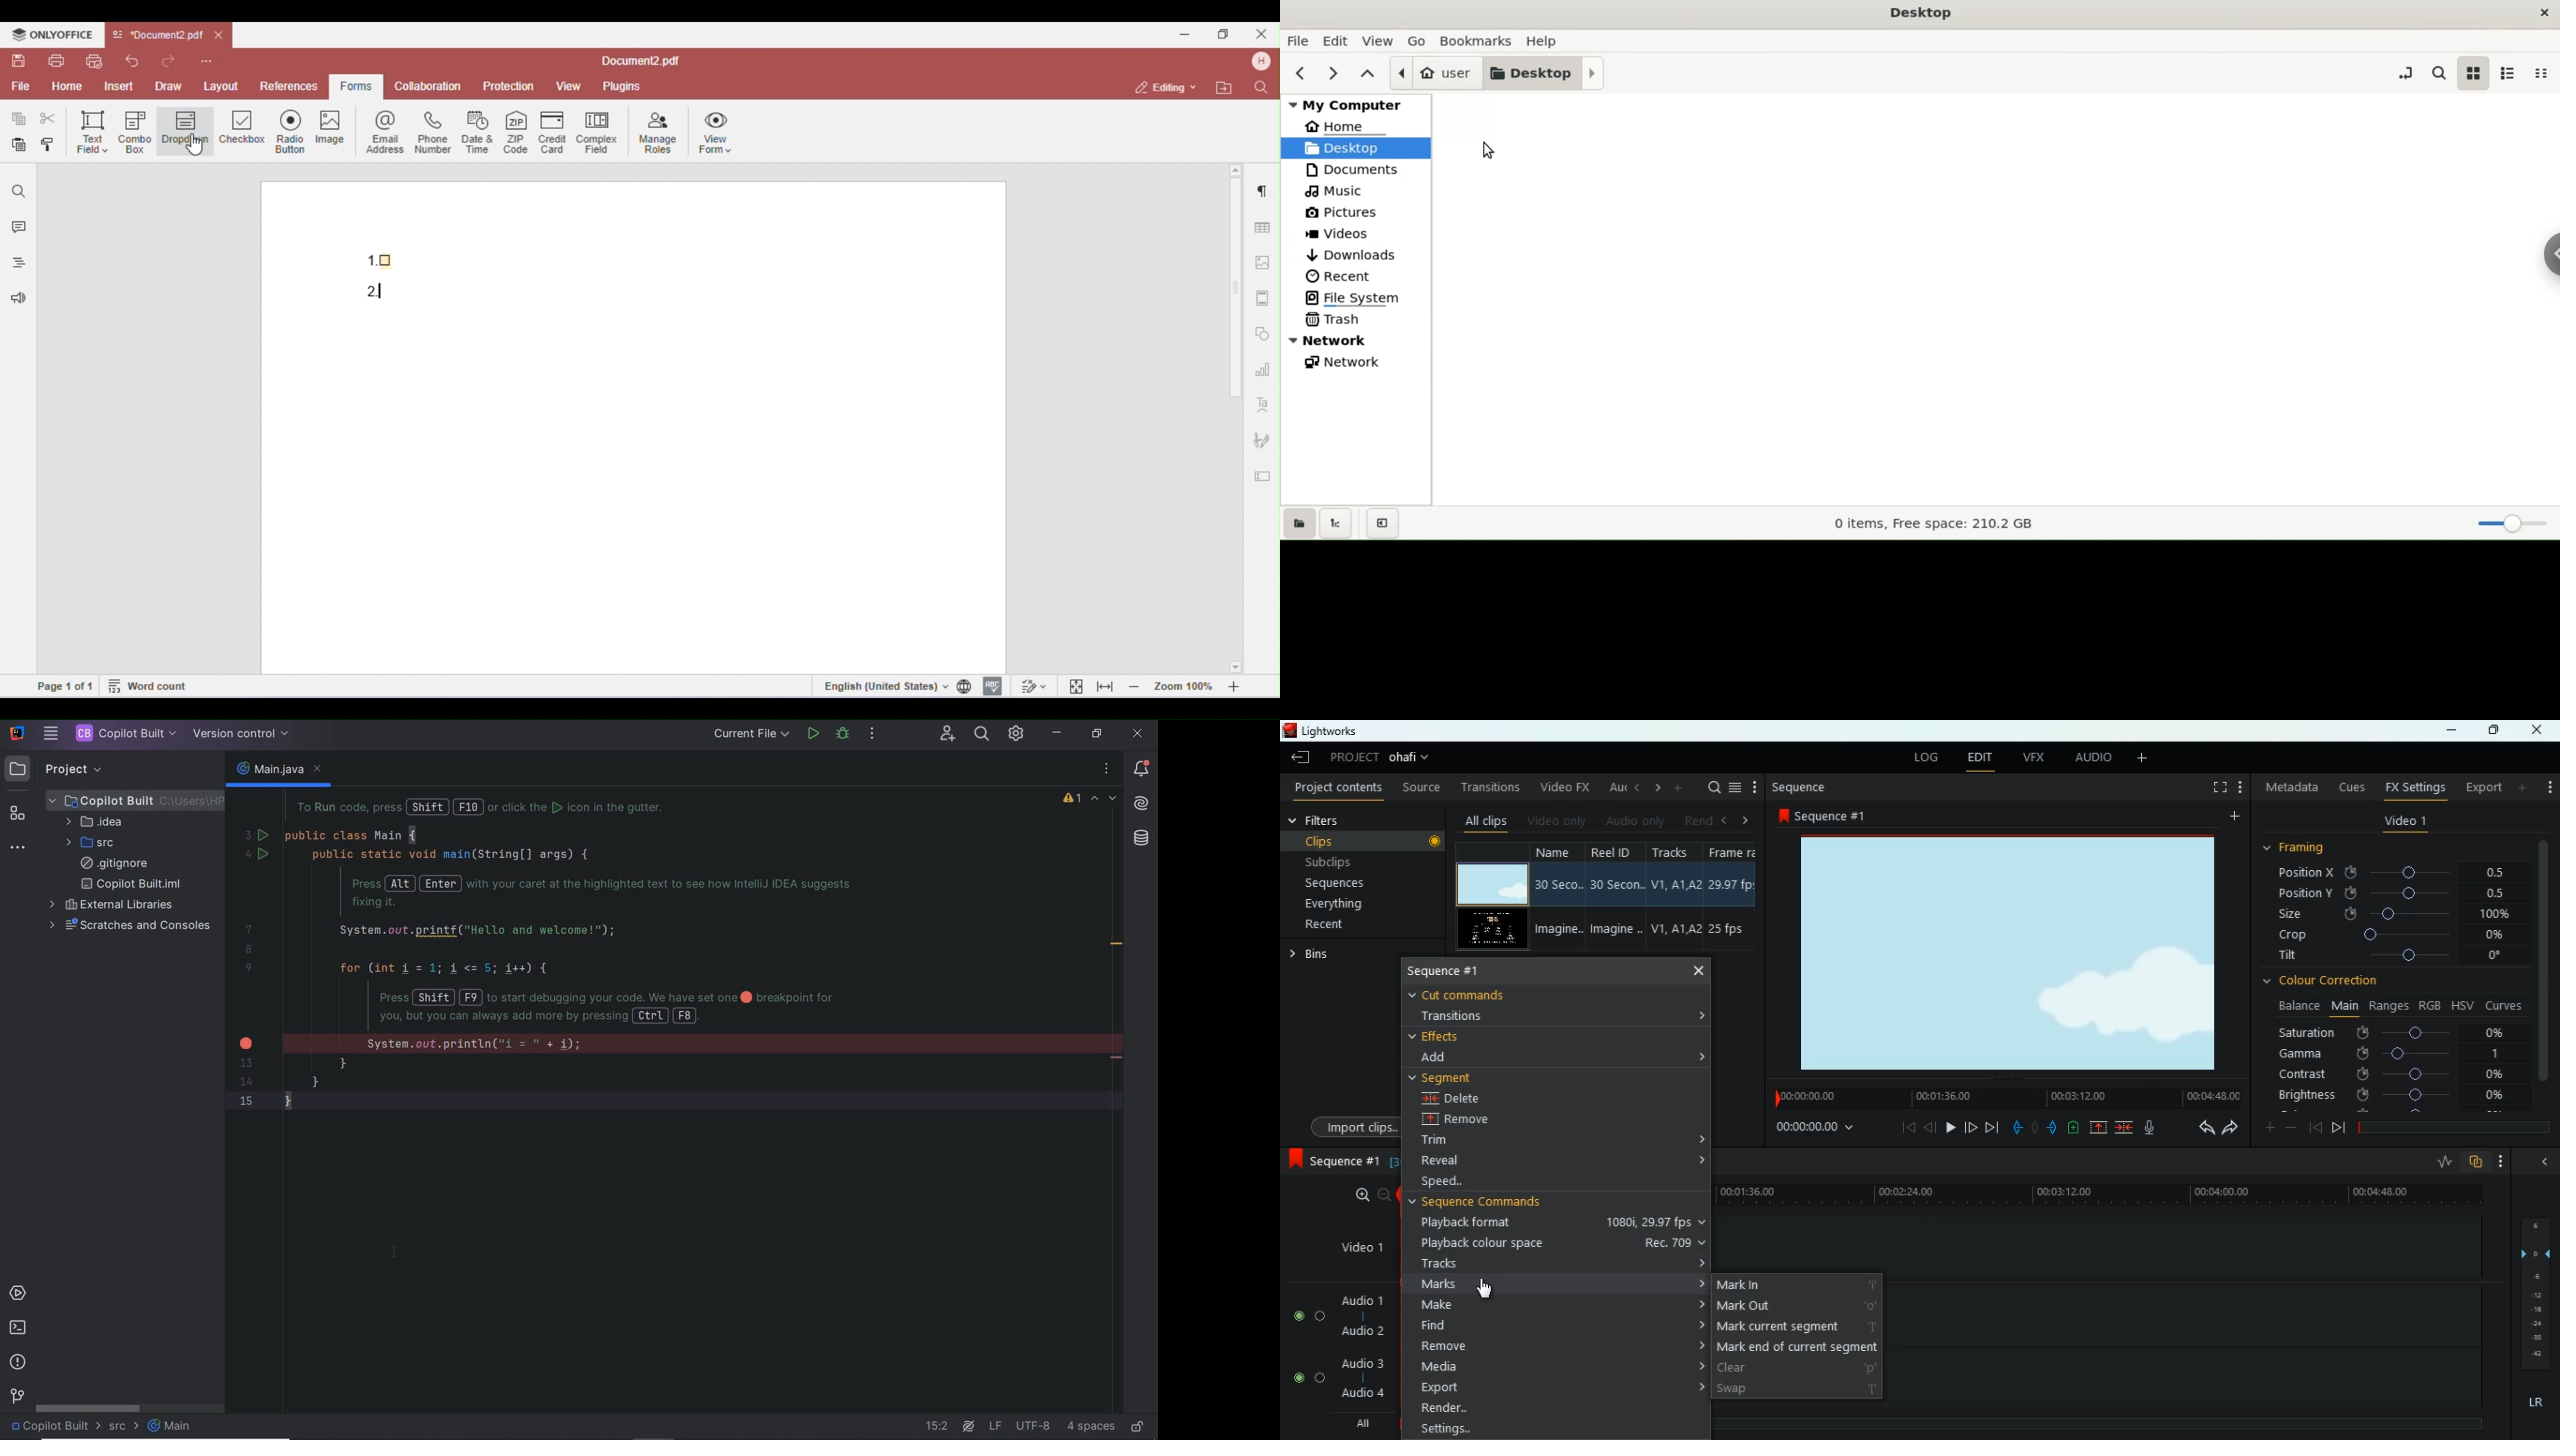 The image size is (2576, 1456). What do you see at coordinates (277, 768) in the screenshot?
I see `main.java` at bounding box center [277, 768].